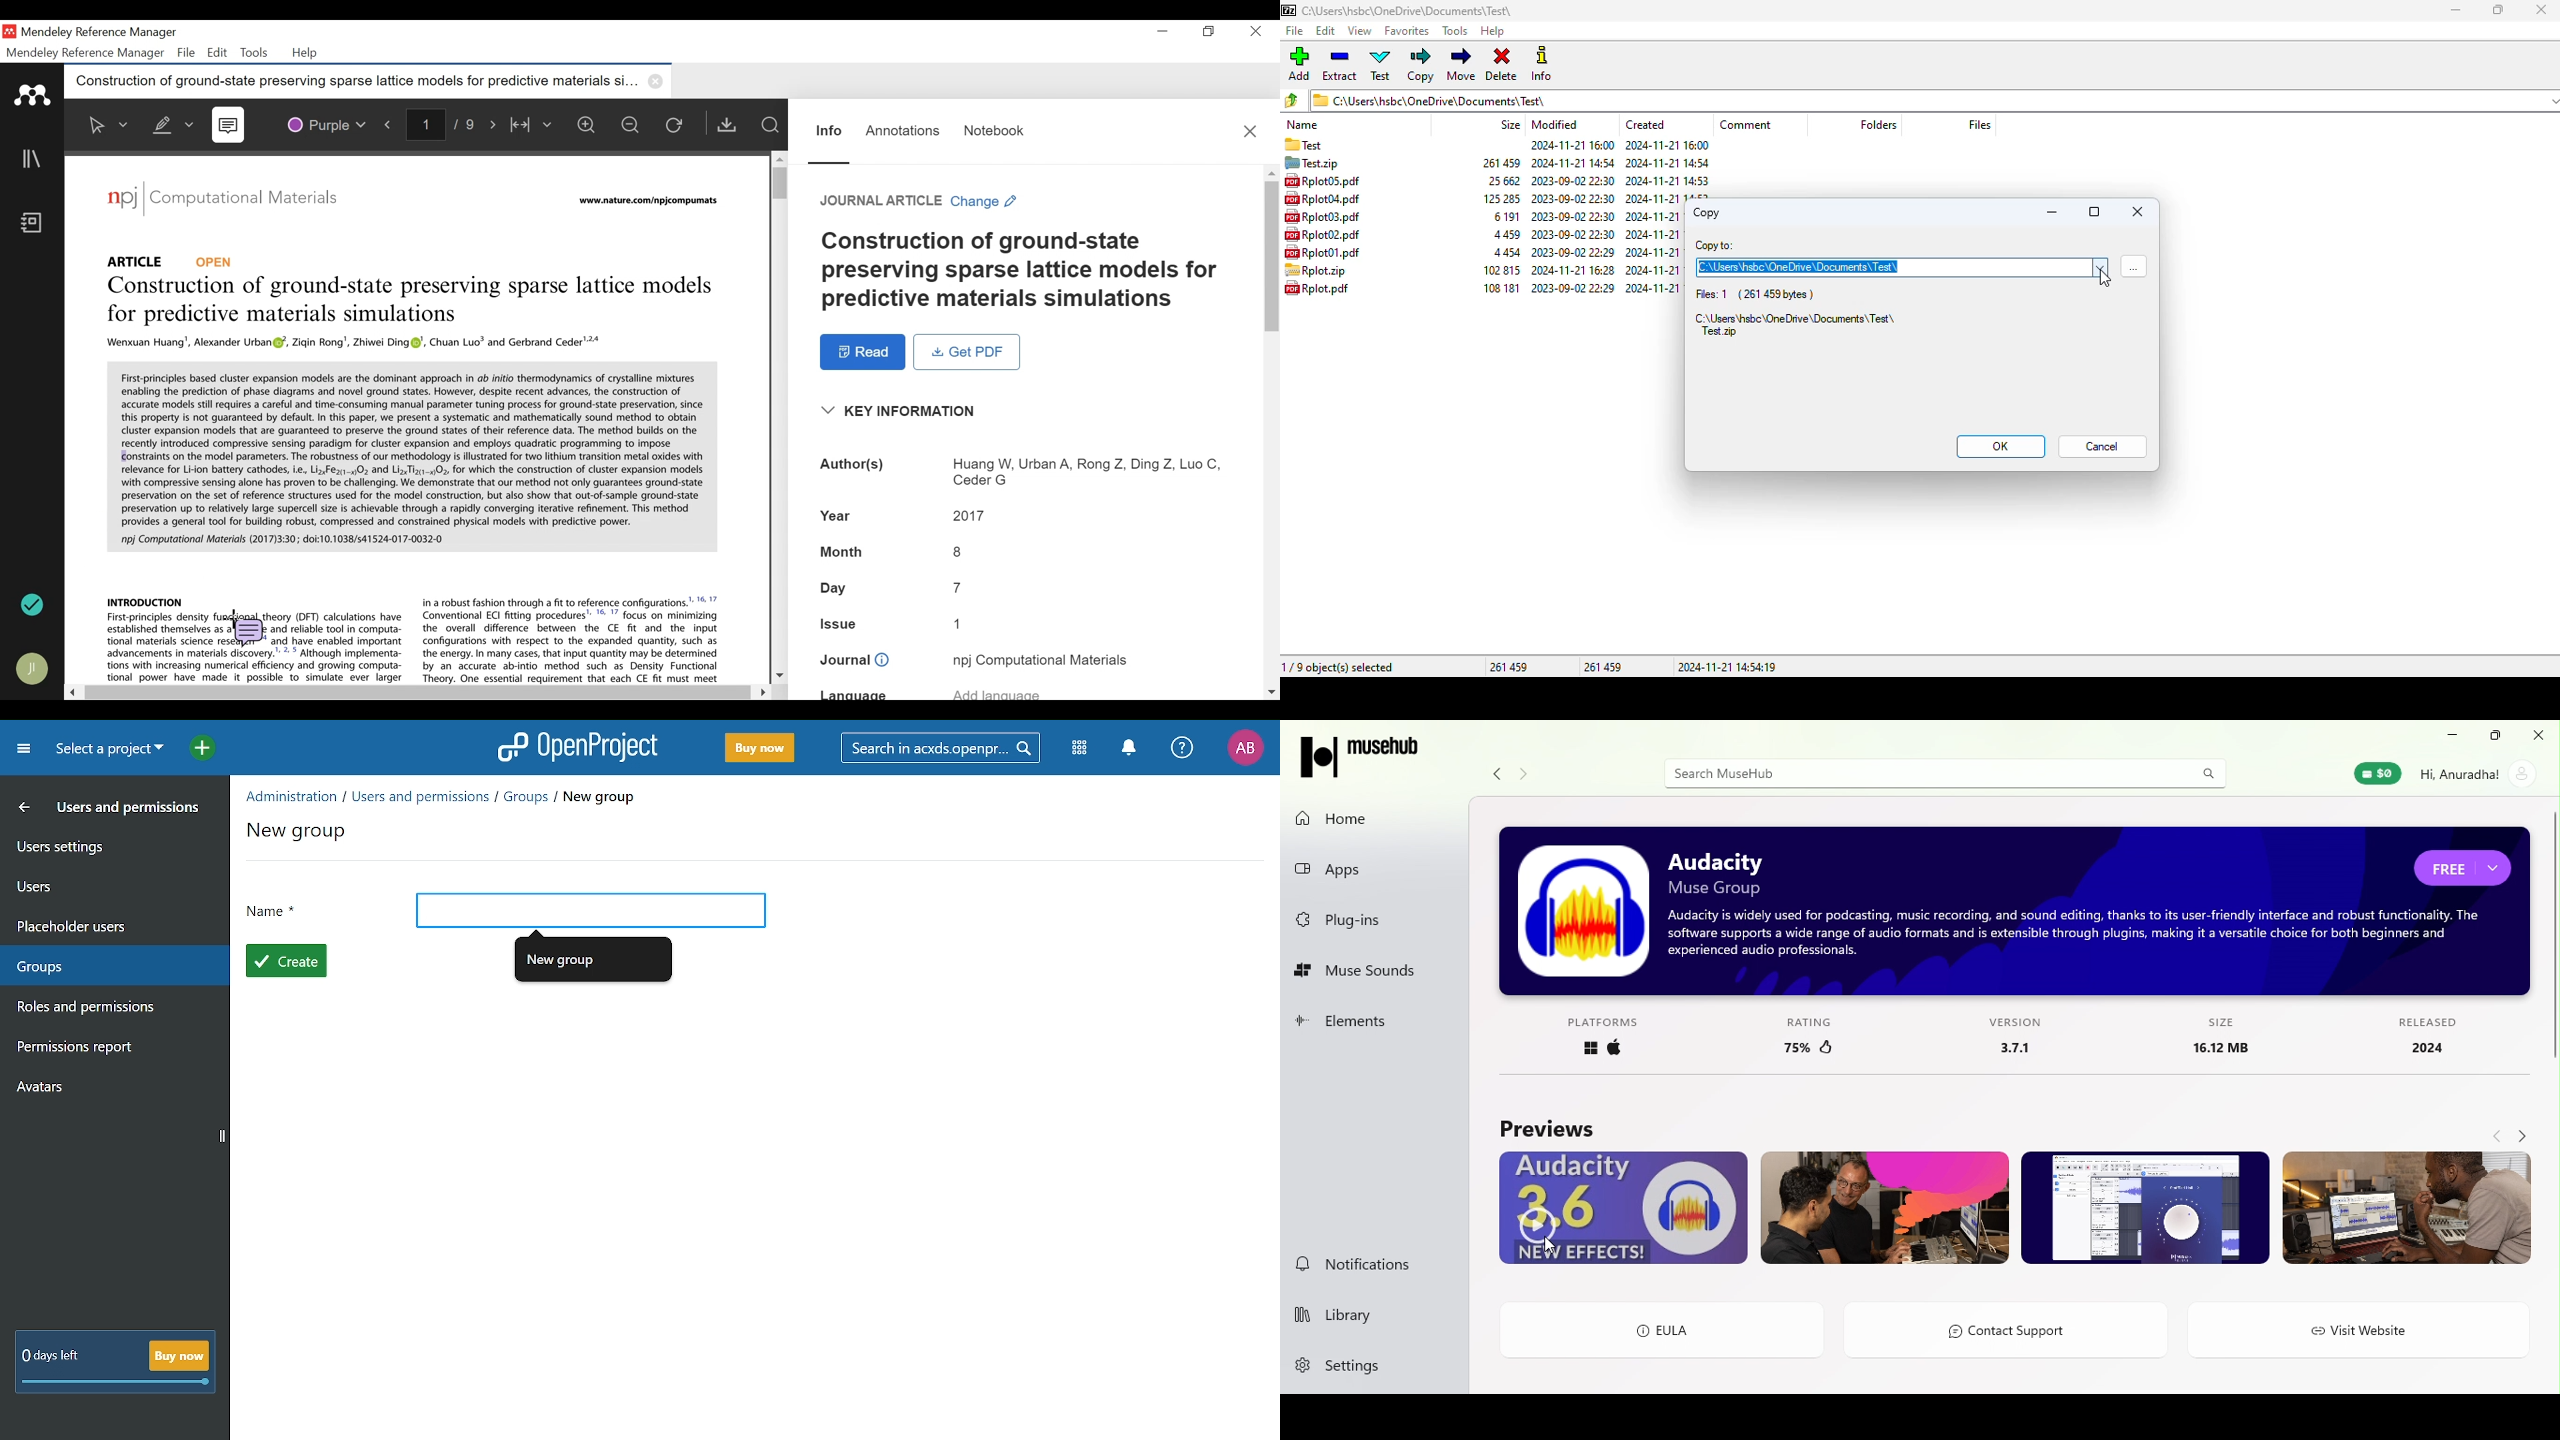 The image size is (2576, 1456). Describe the element at coordinates (217, 53) in the screenshot. I see `Edit` at that location.